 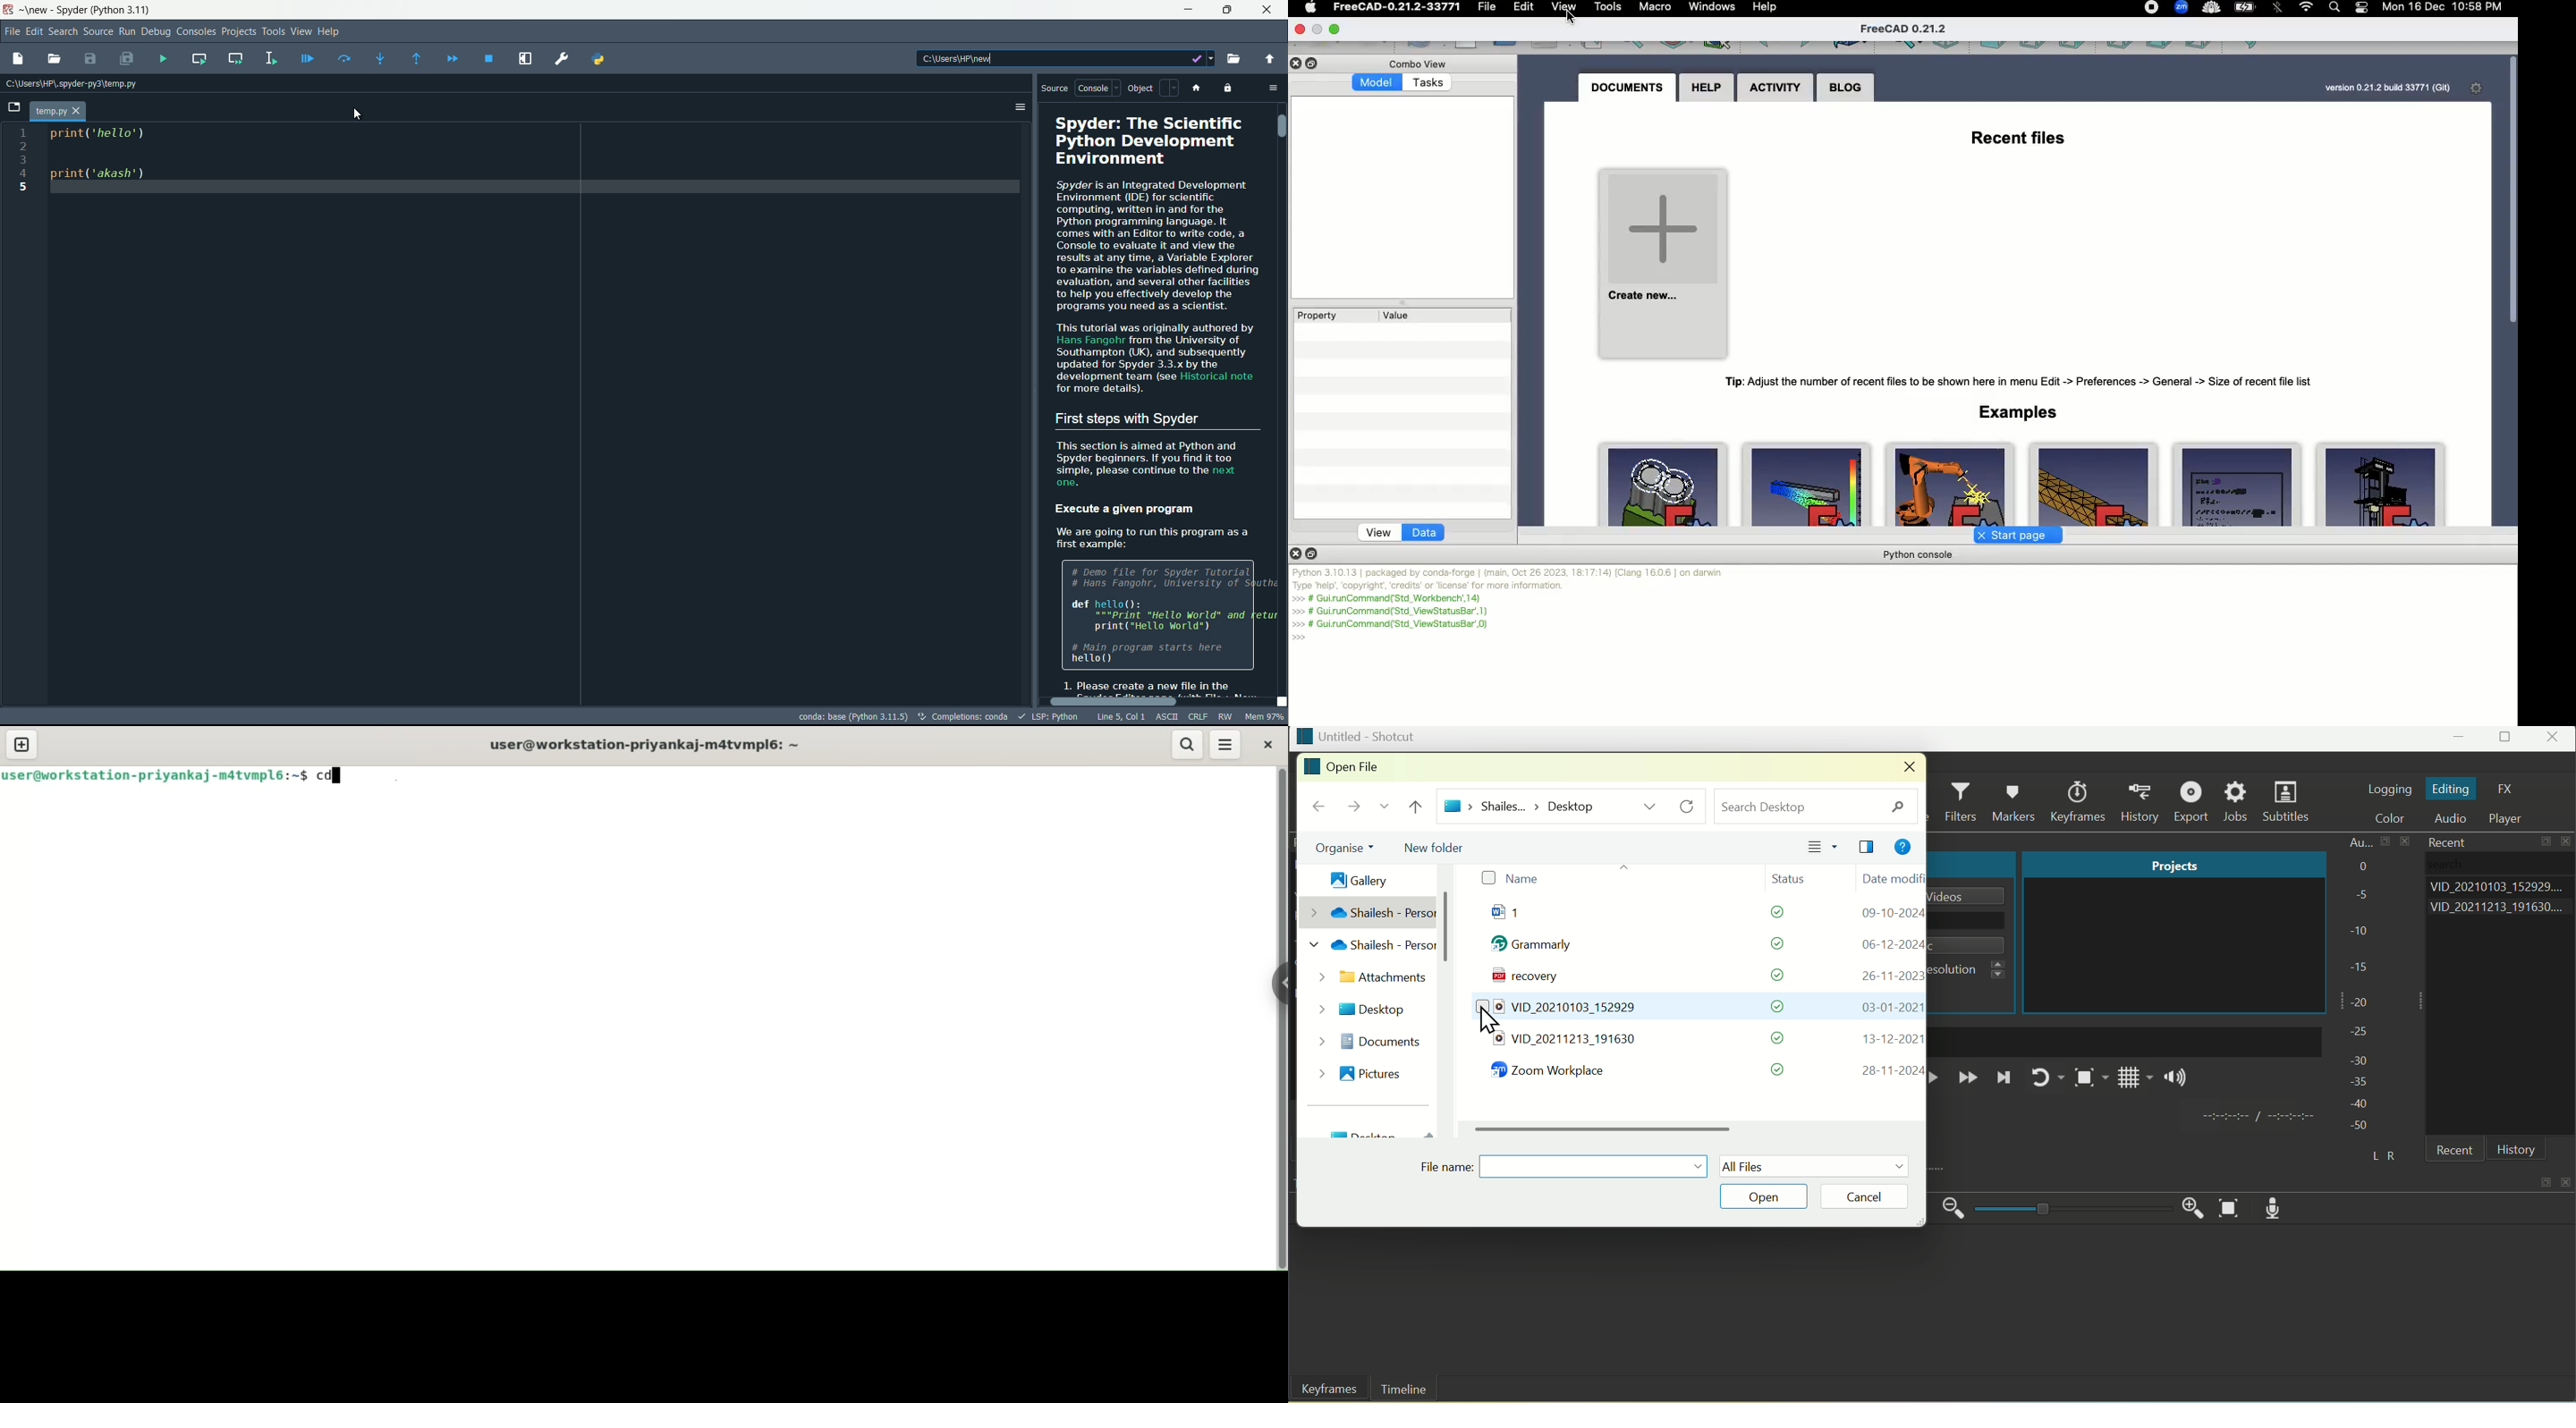 What do you see at coordinates (76, 82) in the screenshot?
I see `C:\Users\HP\.SPYDER-PY3\TEMP.PY` at bounding box center [76, 82].